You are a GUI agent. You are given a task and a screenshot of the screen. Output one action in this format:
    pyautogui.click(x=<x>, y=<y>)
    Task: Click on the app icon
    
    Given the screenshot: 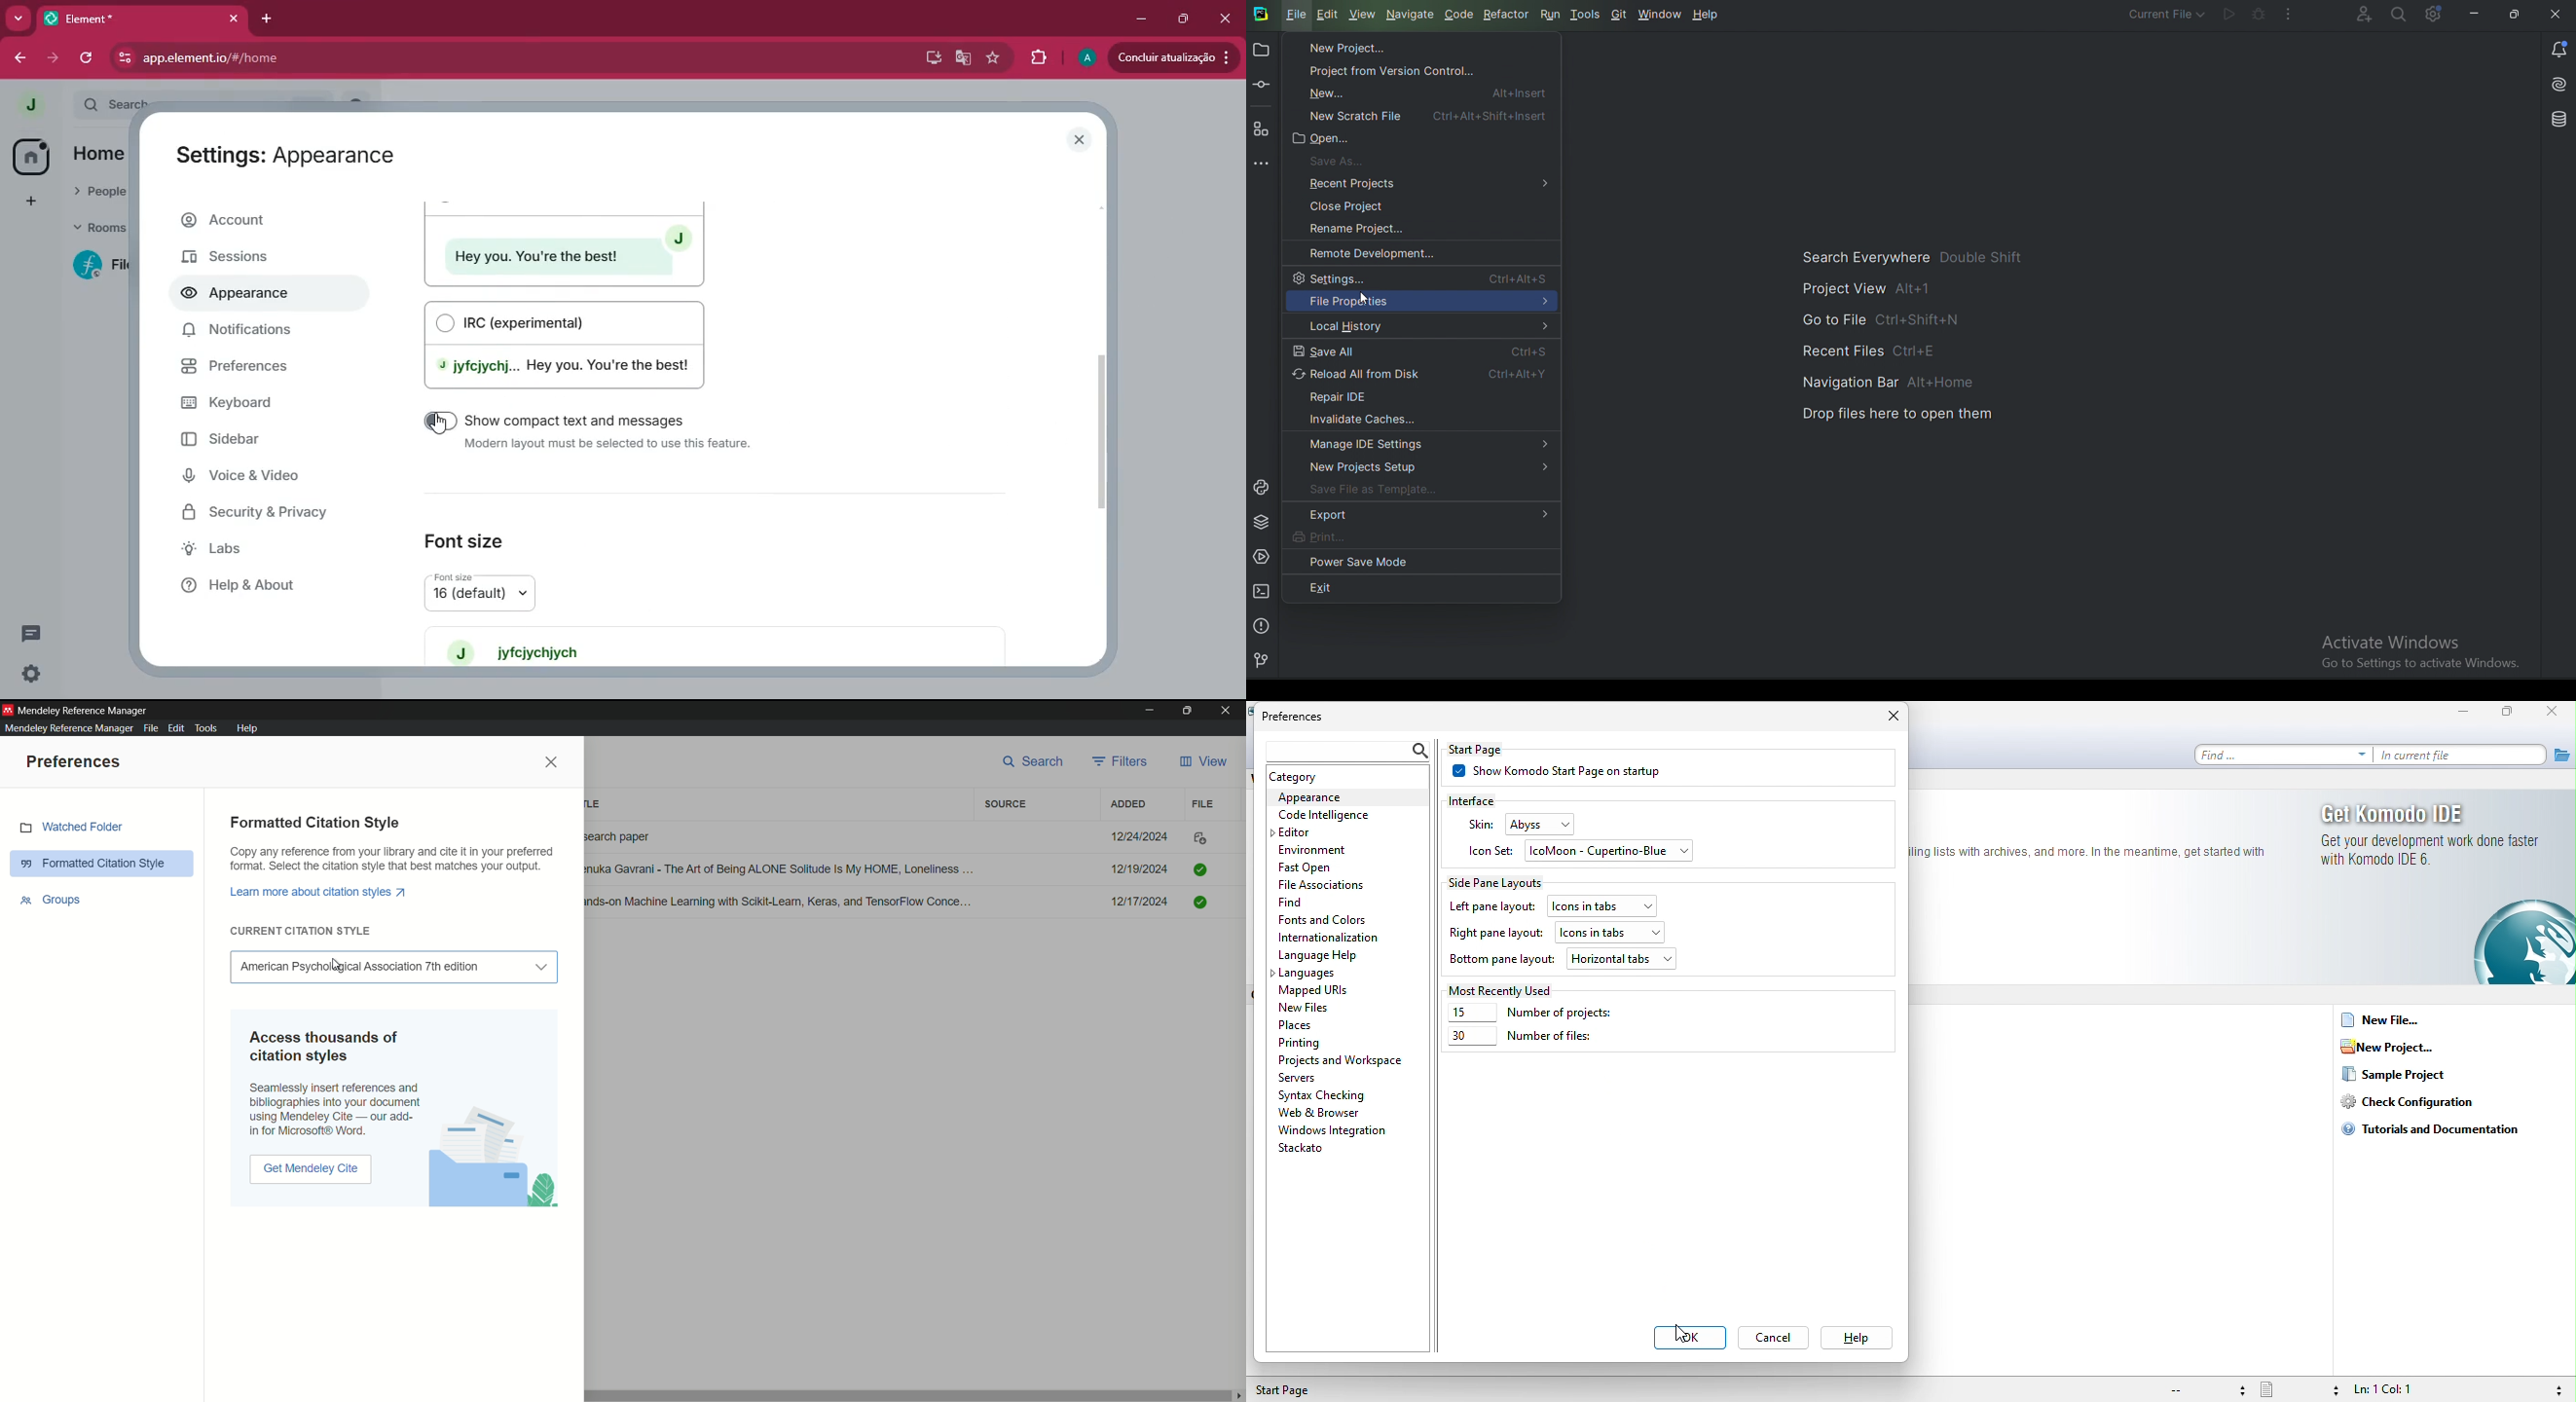 What is the action you would take?
    pyautogui.click(x=8, y=709)
    